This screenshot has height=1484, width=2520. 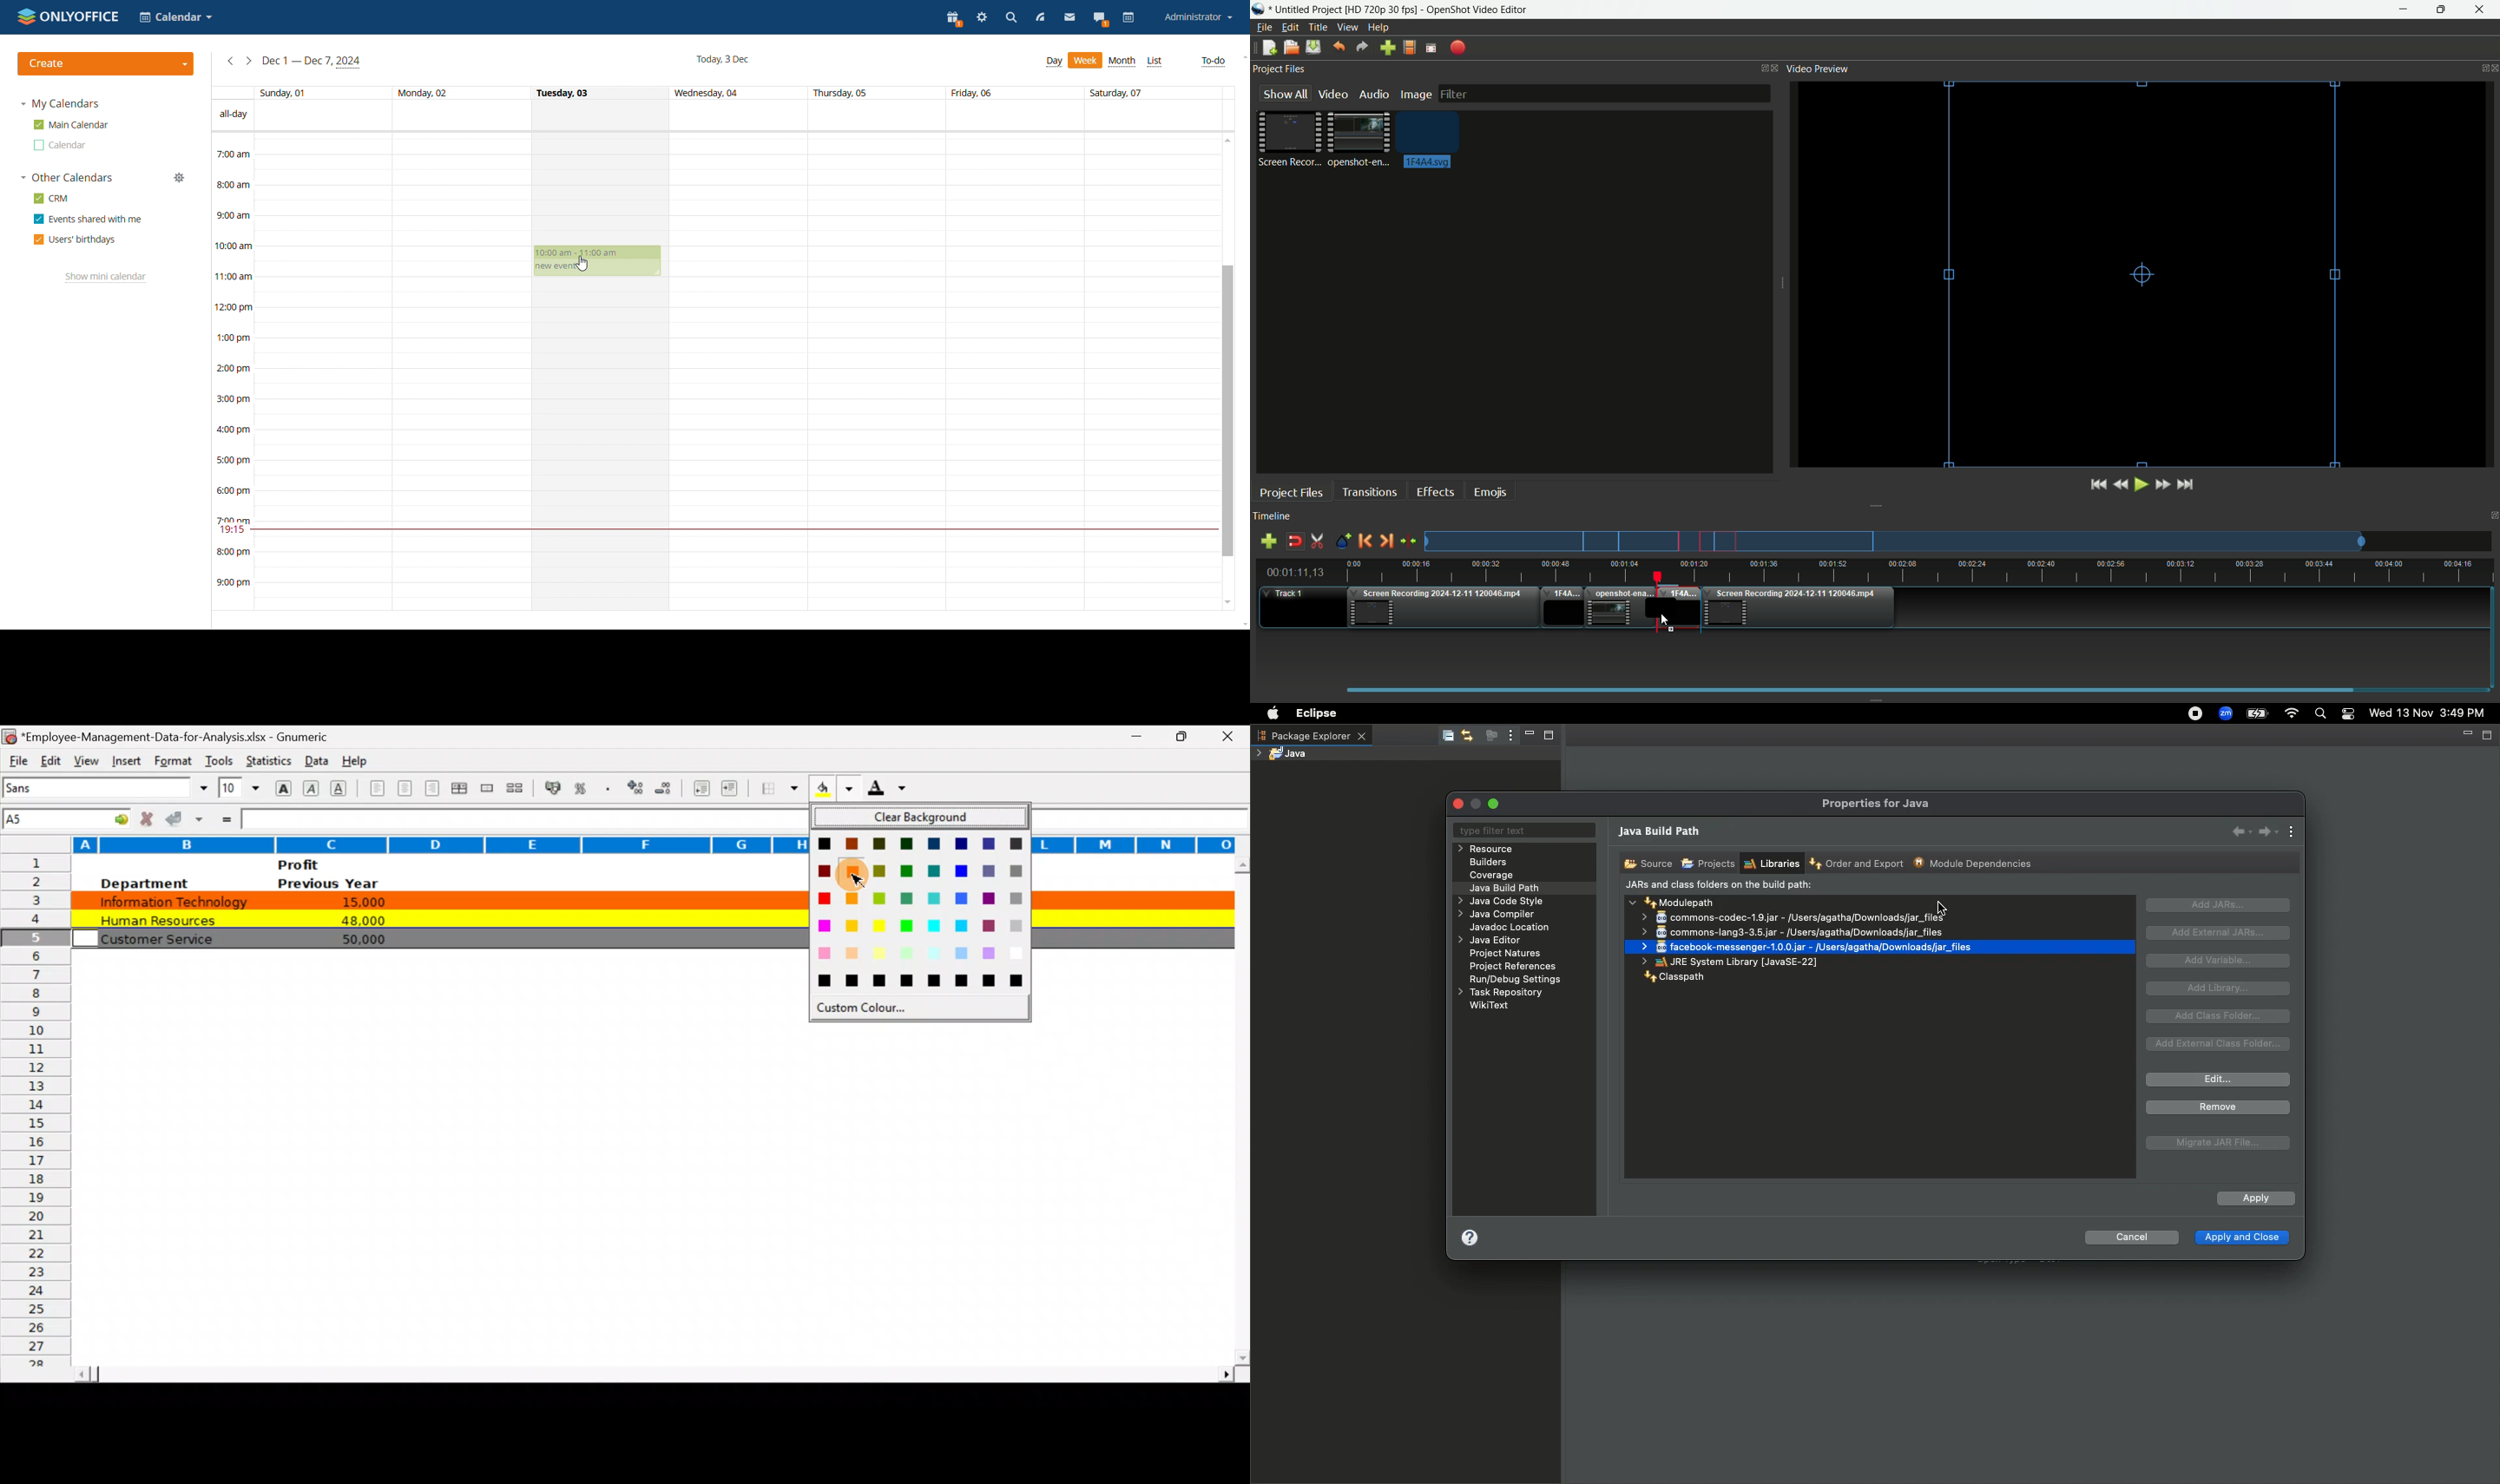 I want to click on Friday, 06, so click(x=974, y=92).